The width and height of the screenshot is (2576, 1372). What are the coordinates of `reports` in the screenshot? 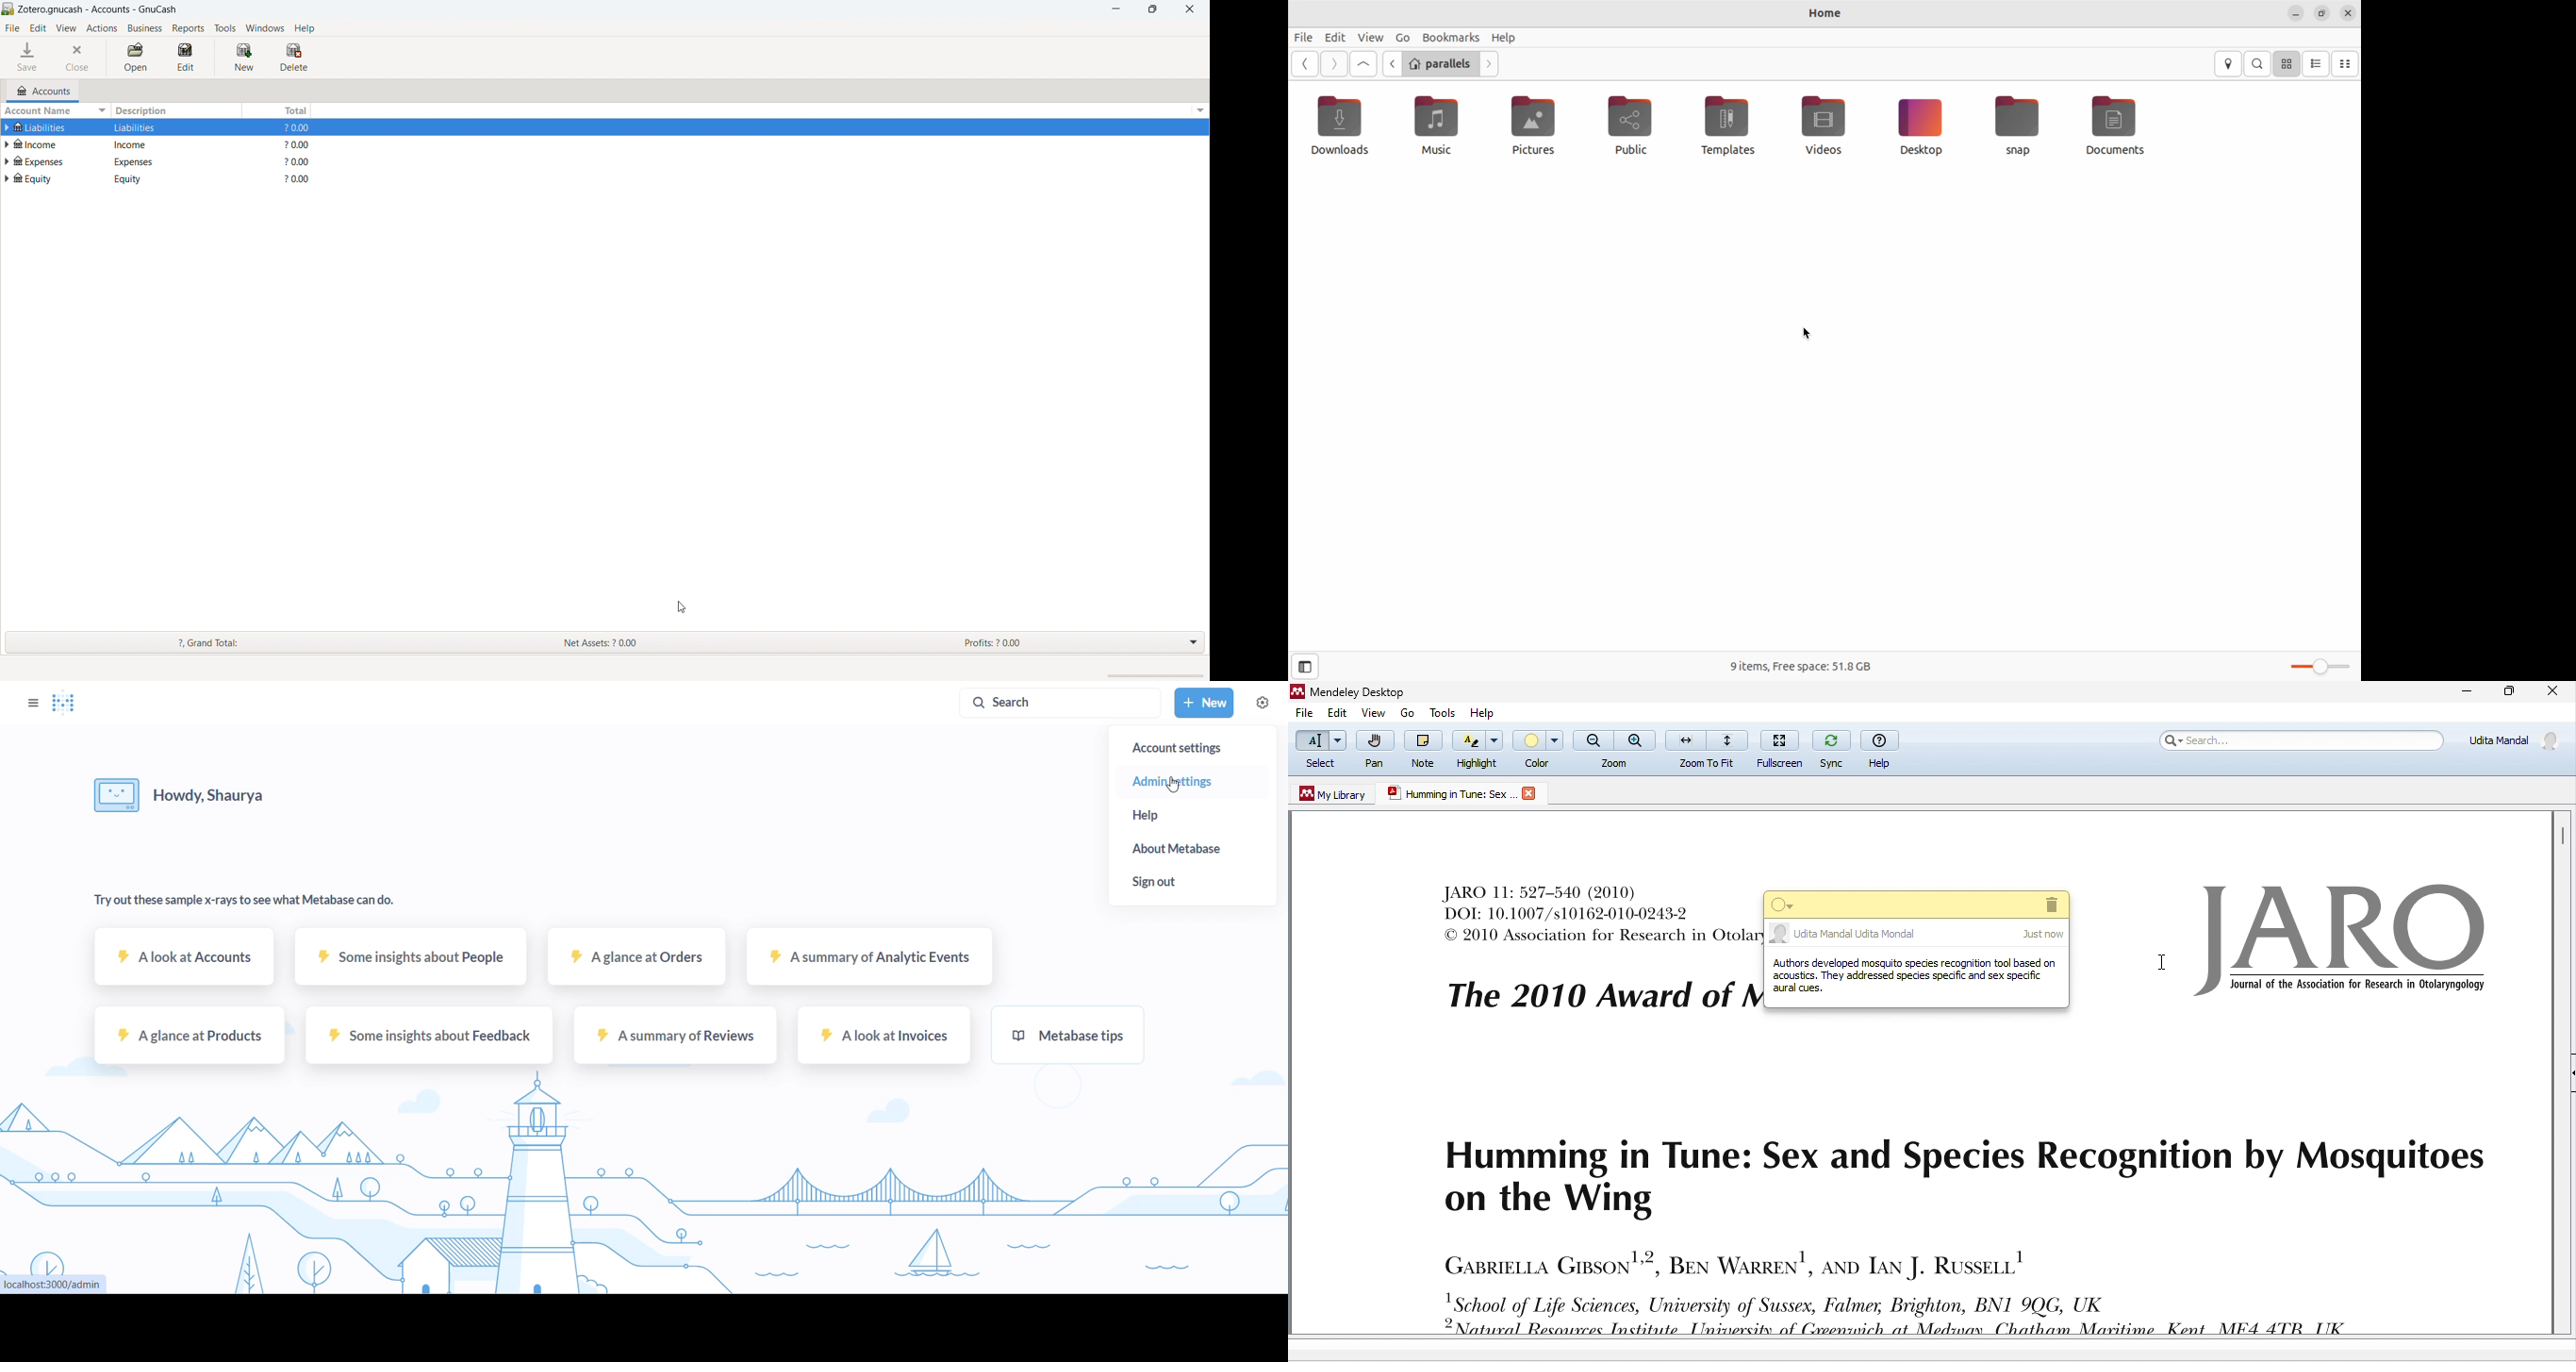 It's located at (188, 28).